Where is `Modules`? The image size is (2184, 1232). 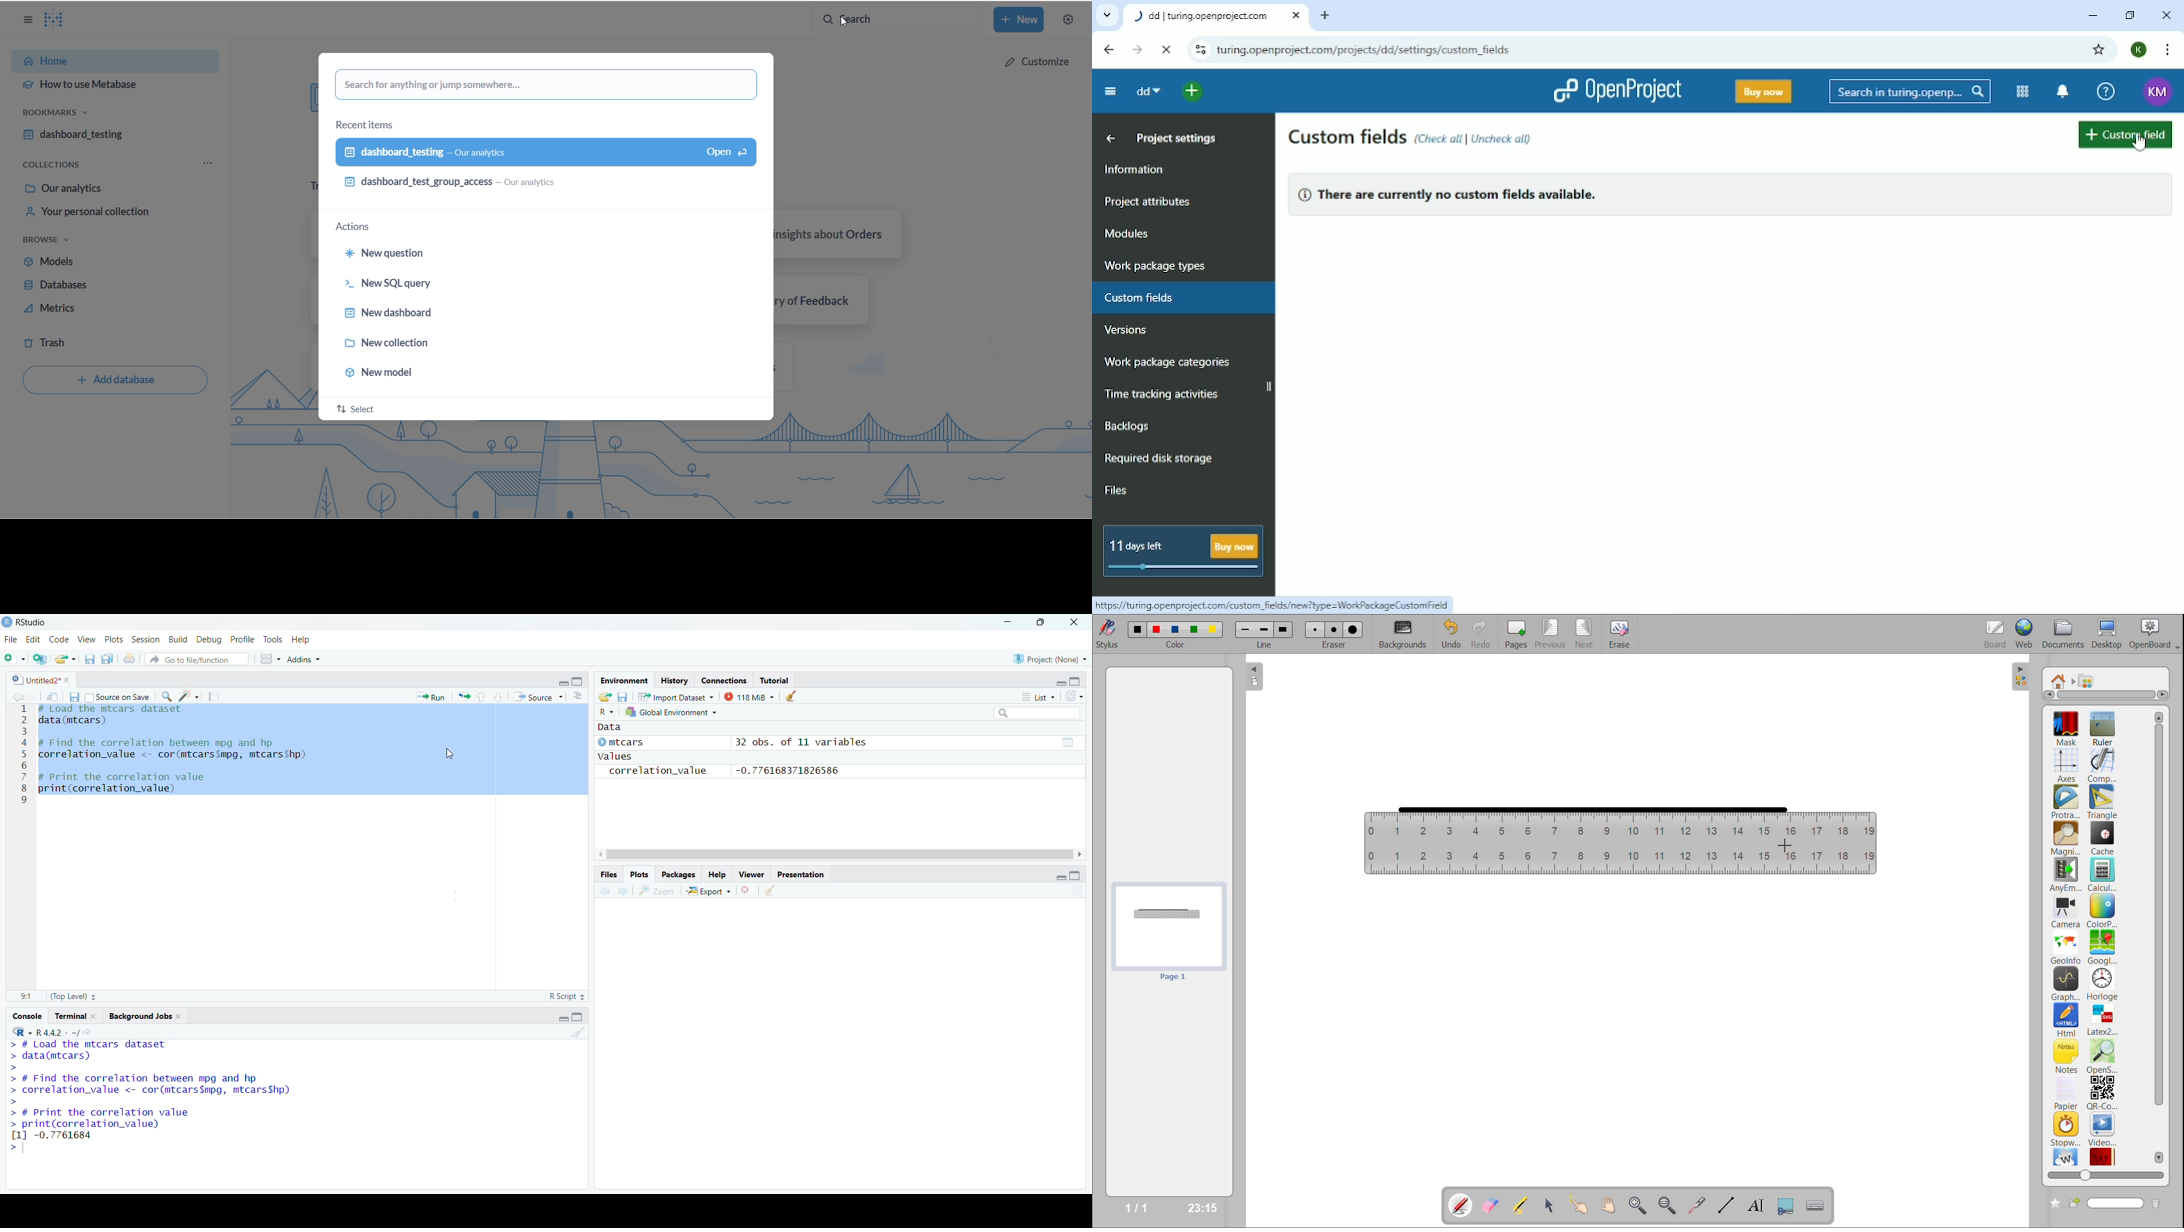 Modules is located at coordinates (1130, 234).